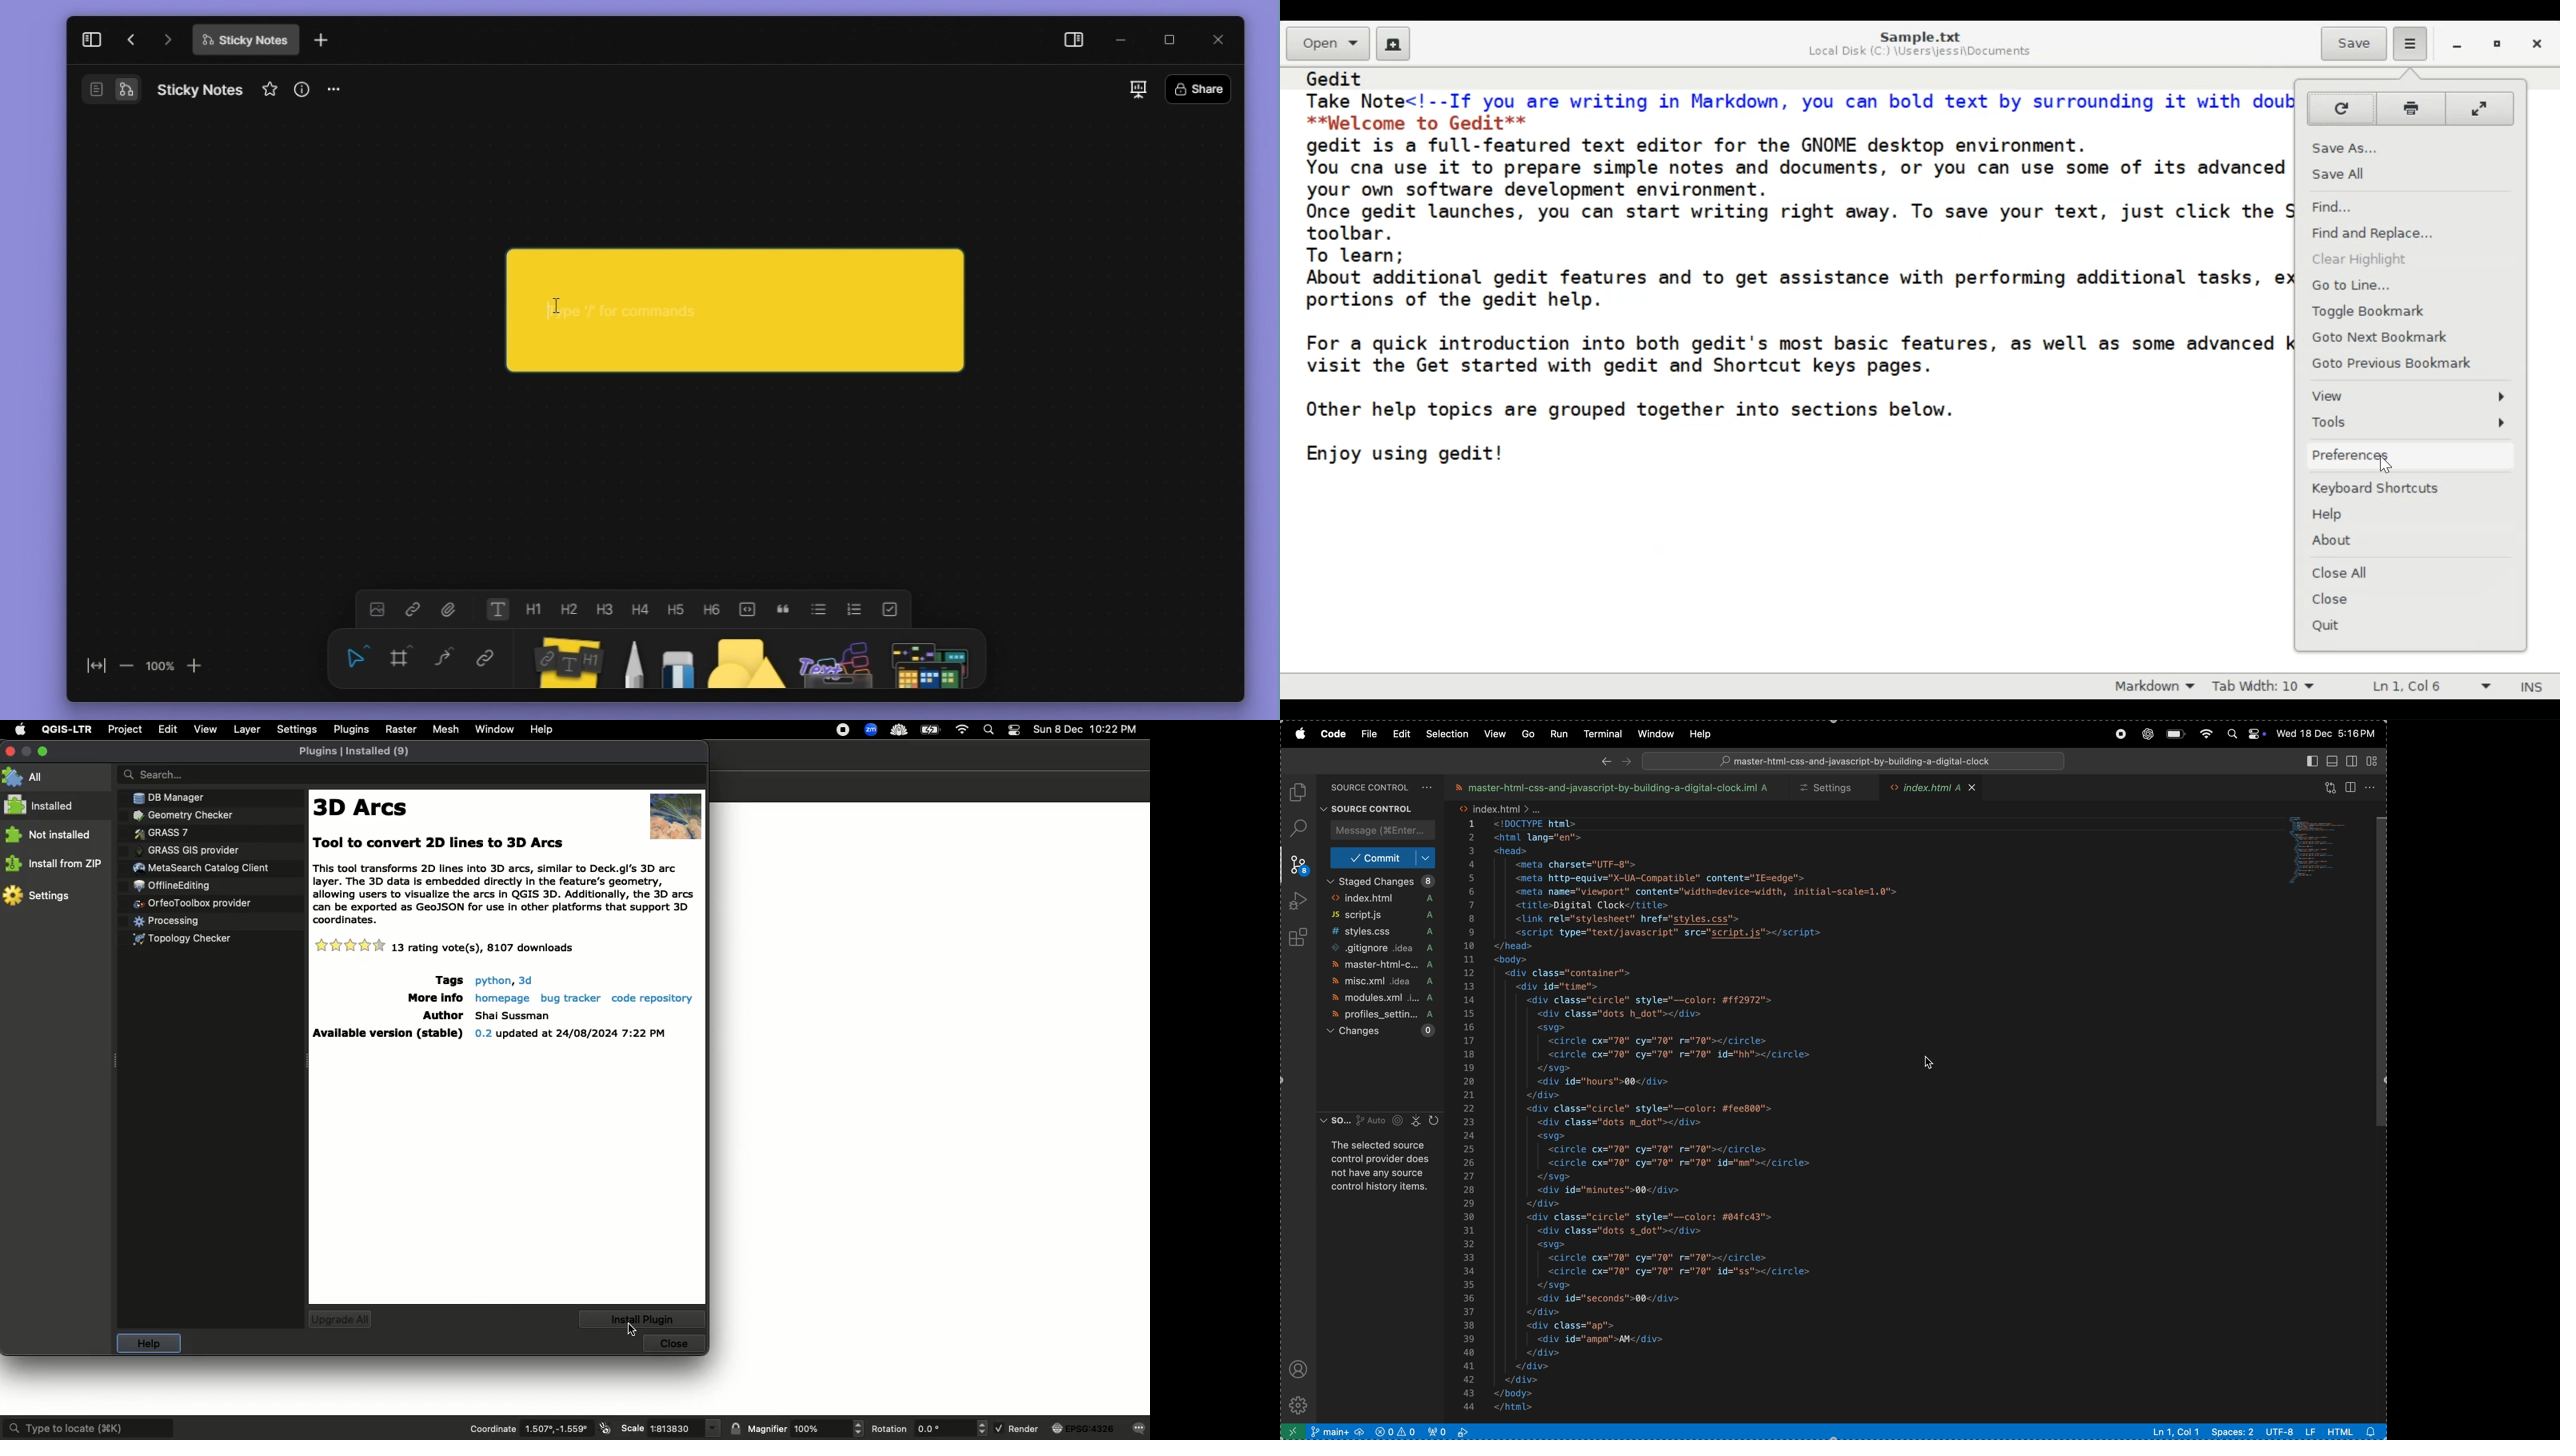 This screenshot has width=2576, height=1456. Describe the element at coordinates (169, 729) in the screenshot. I see `Edit` at that location.